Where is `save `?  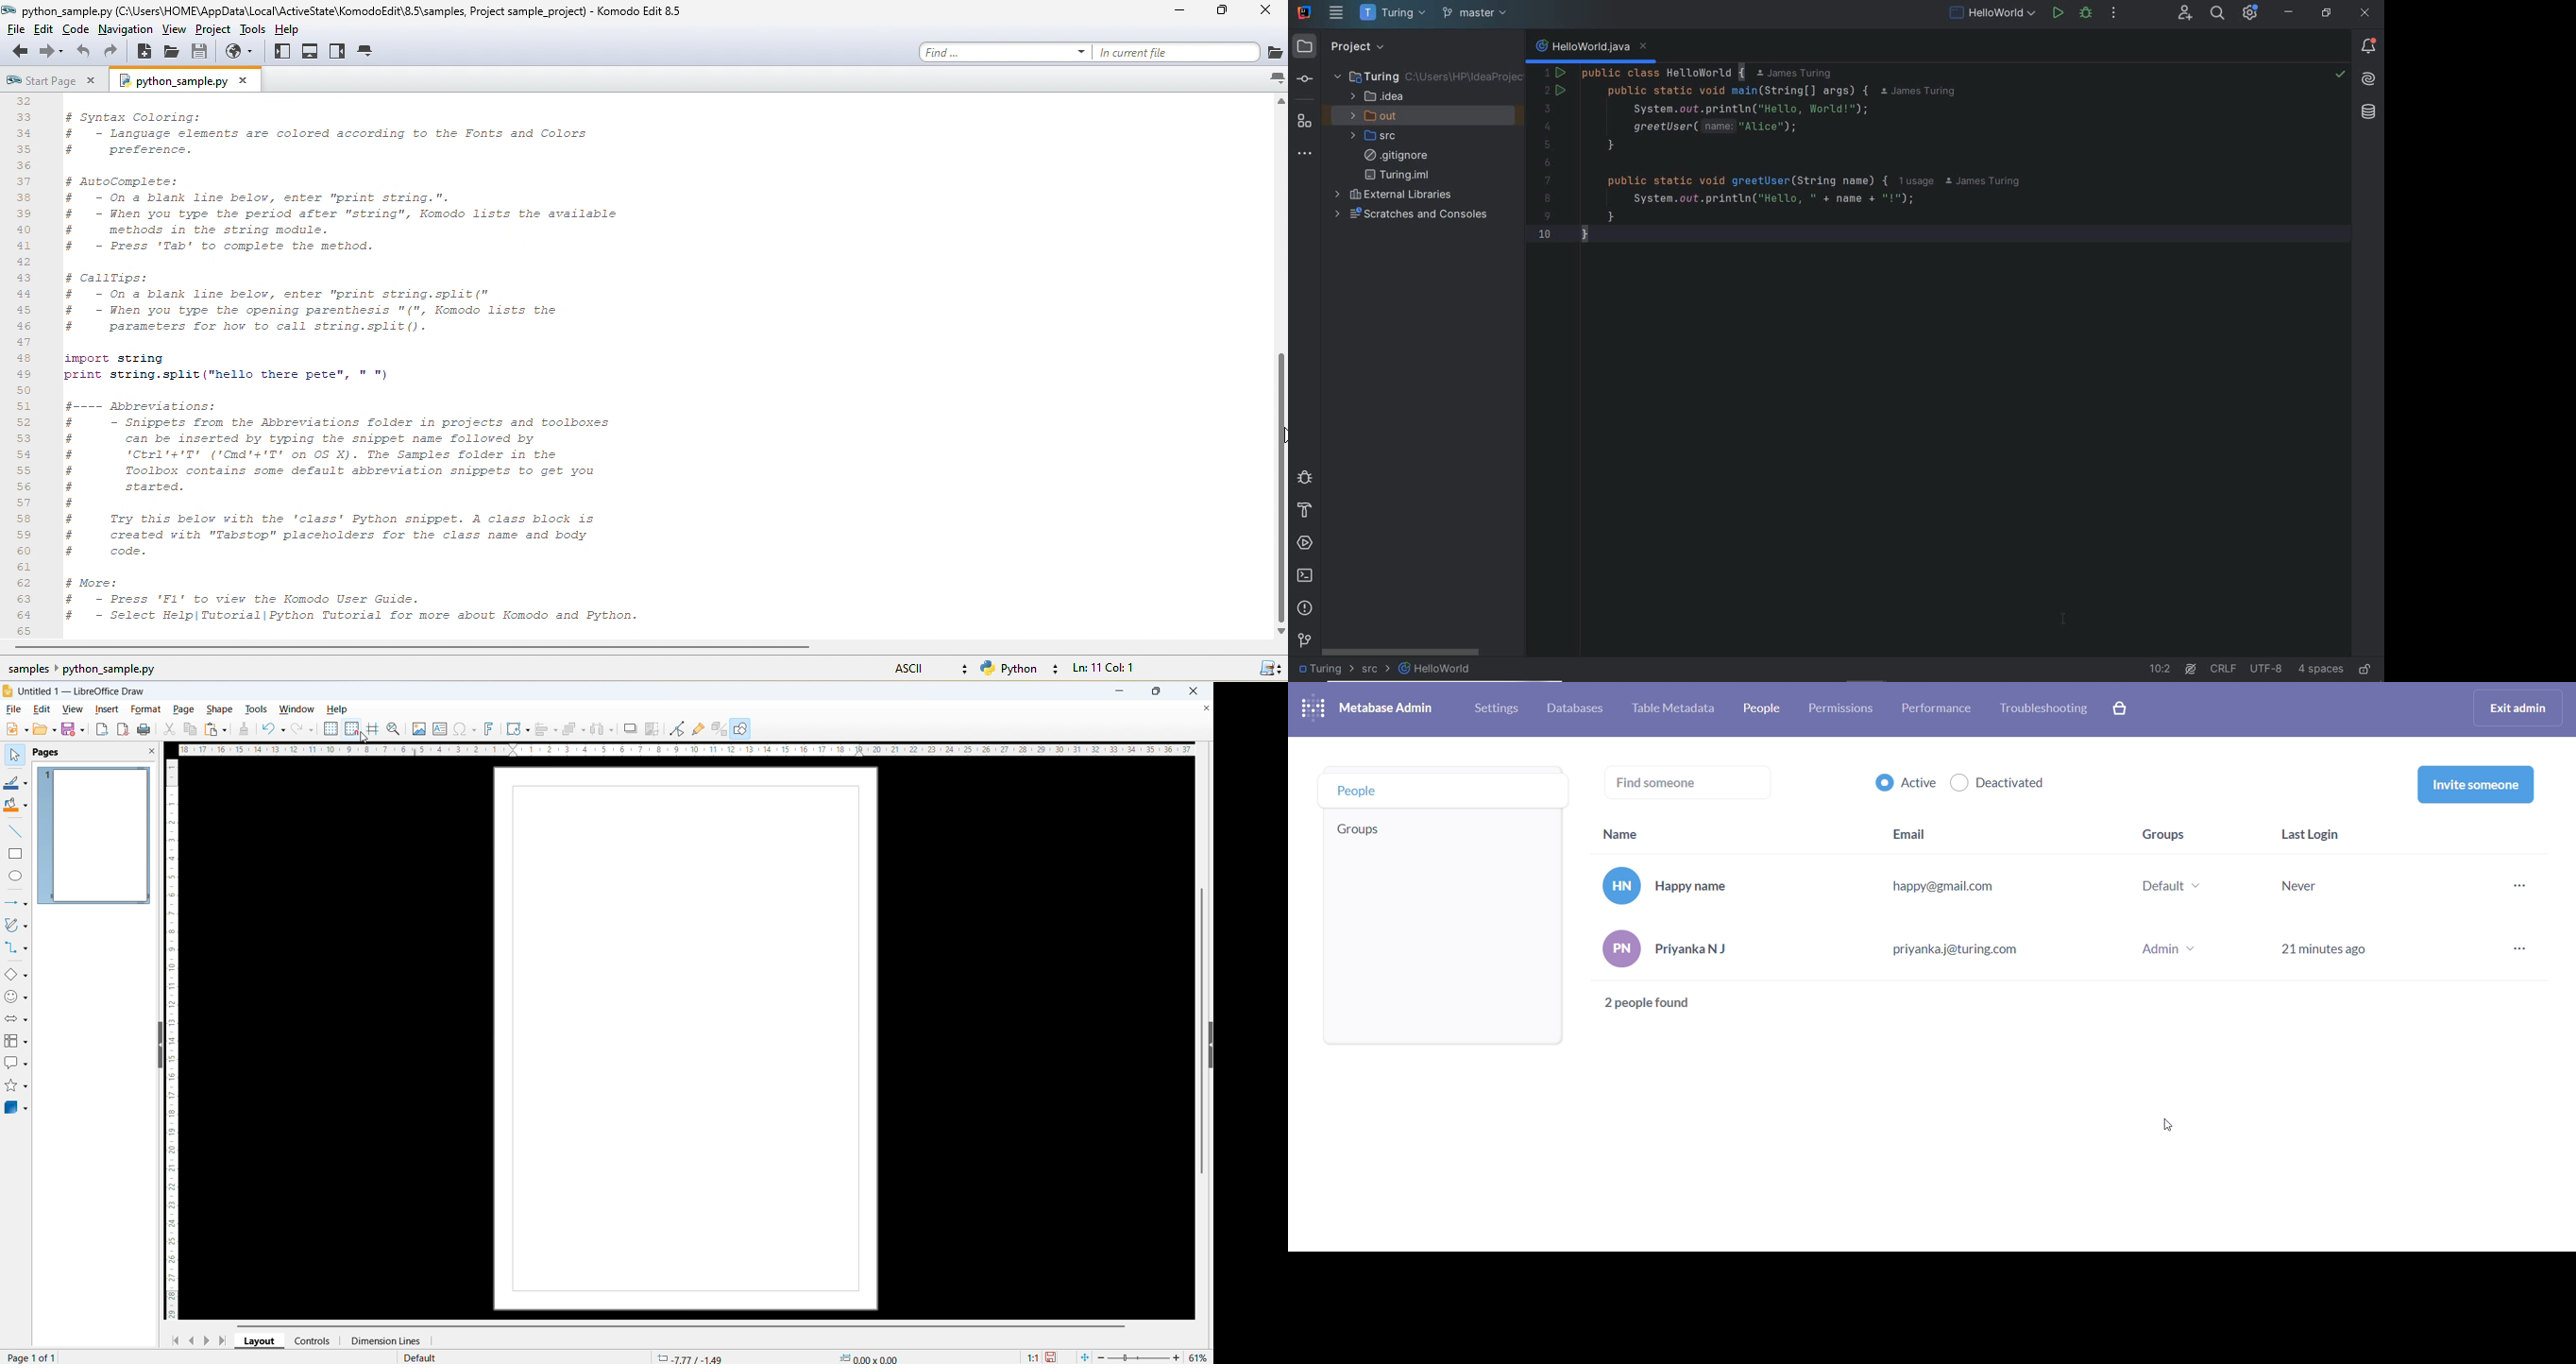 save  is located at coordinates (1053, 1356).